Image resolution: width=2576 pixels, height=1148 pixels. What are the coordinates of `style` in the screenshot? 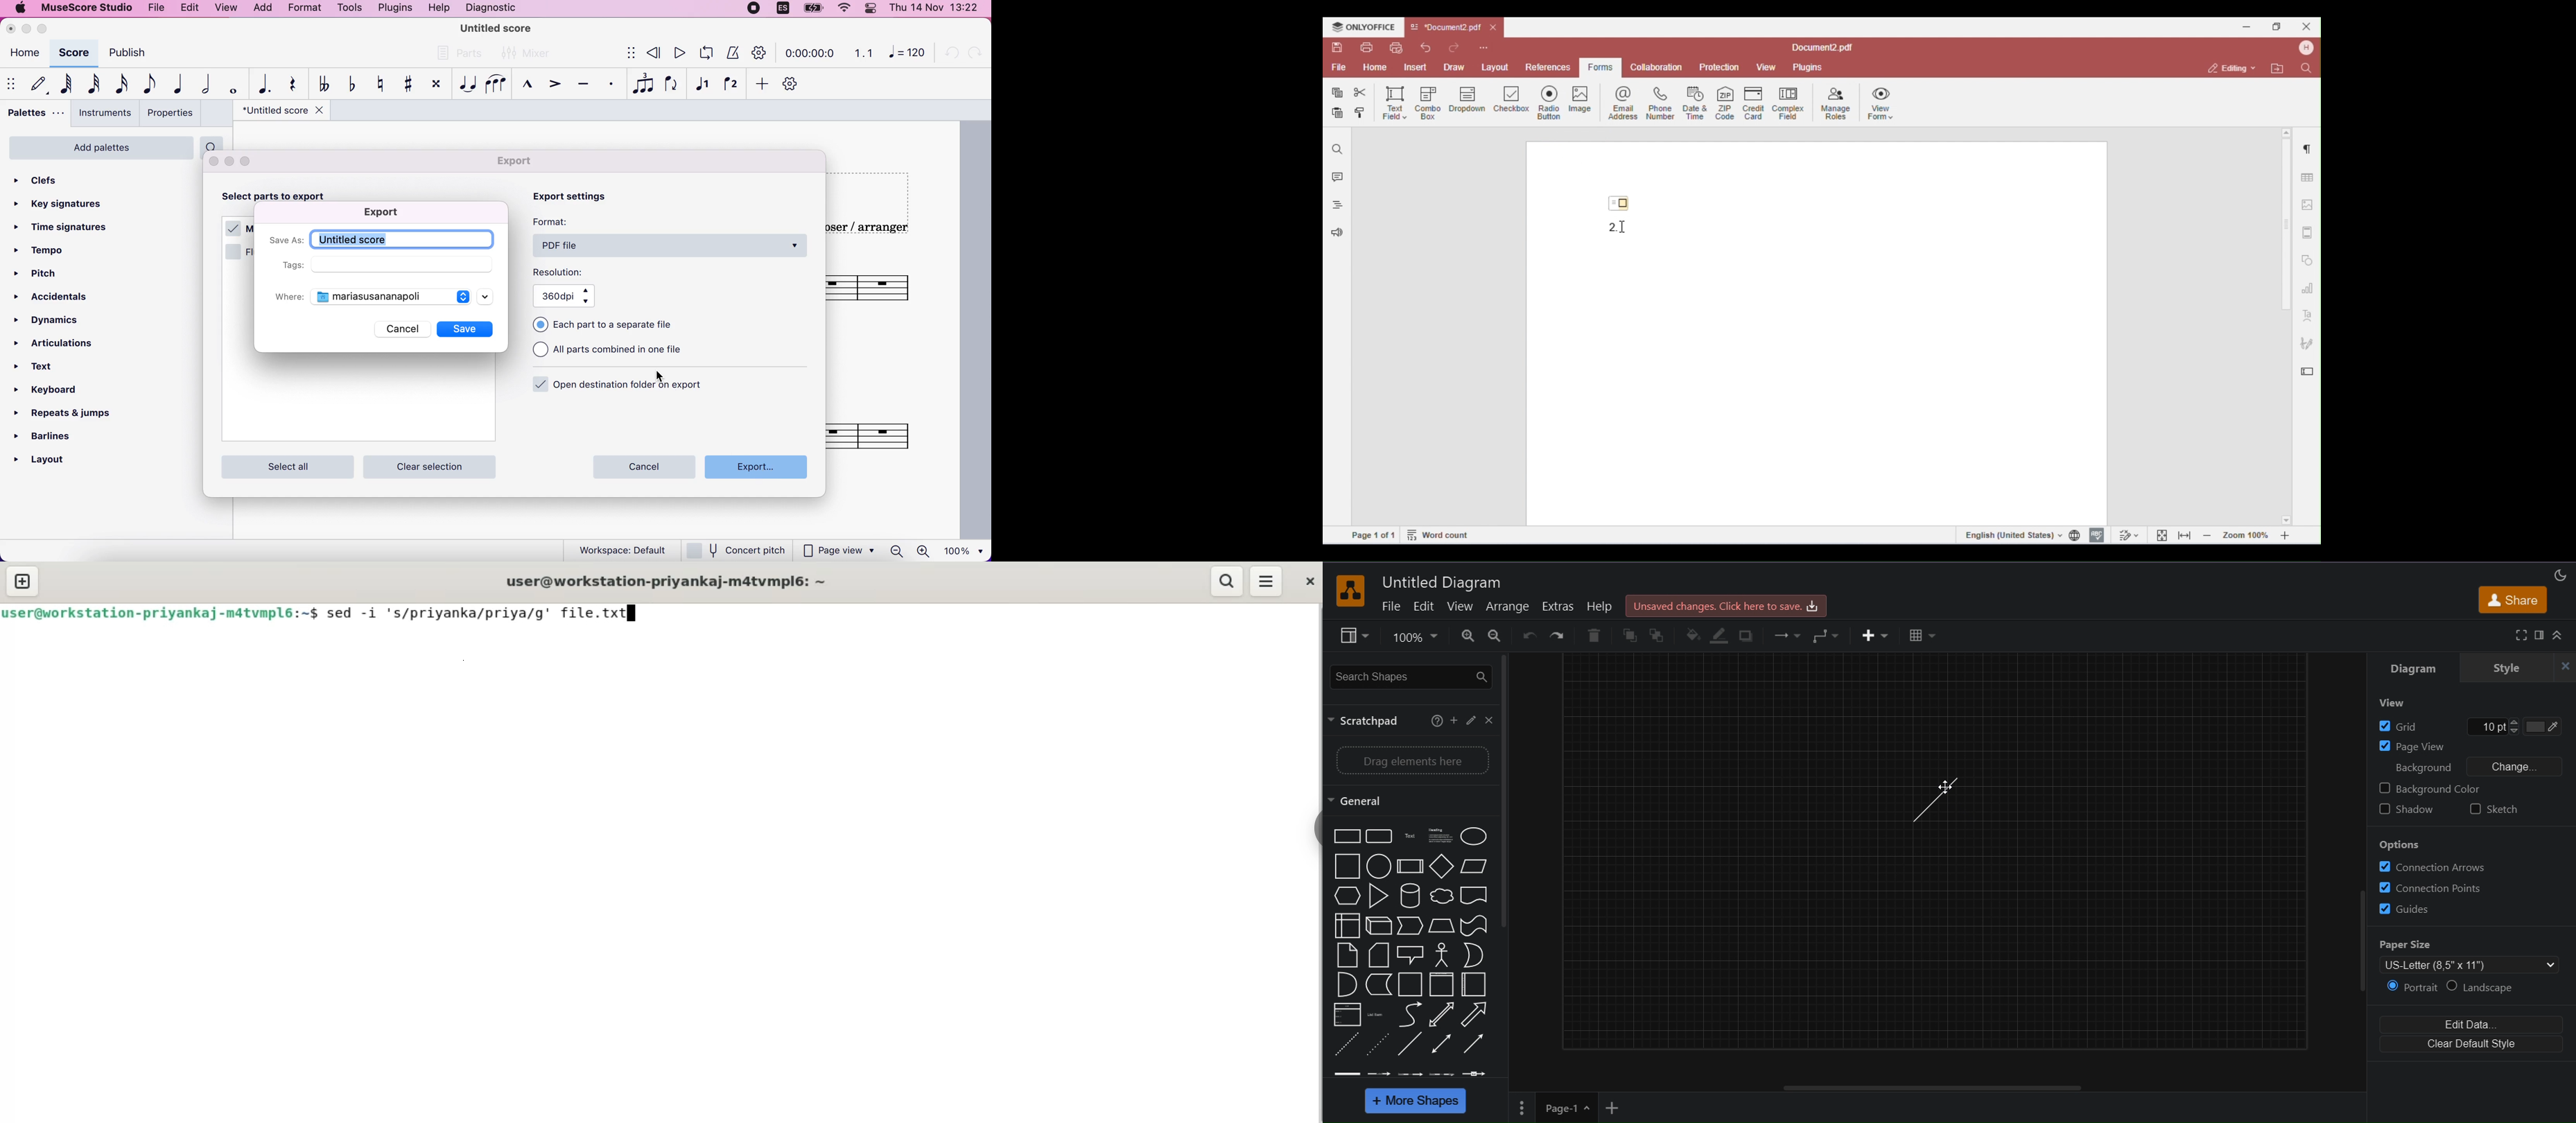 It's located at (2501, 669).